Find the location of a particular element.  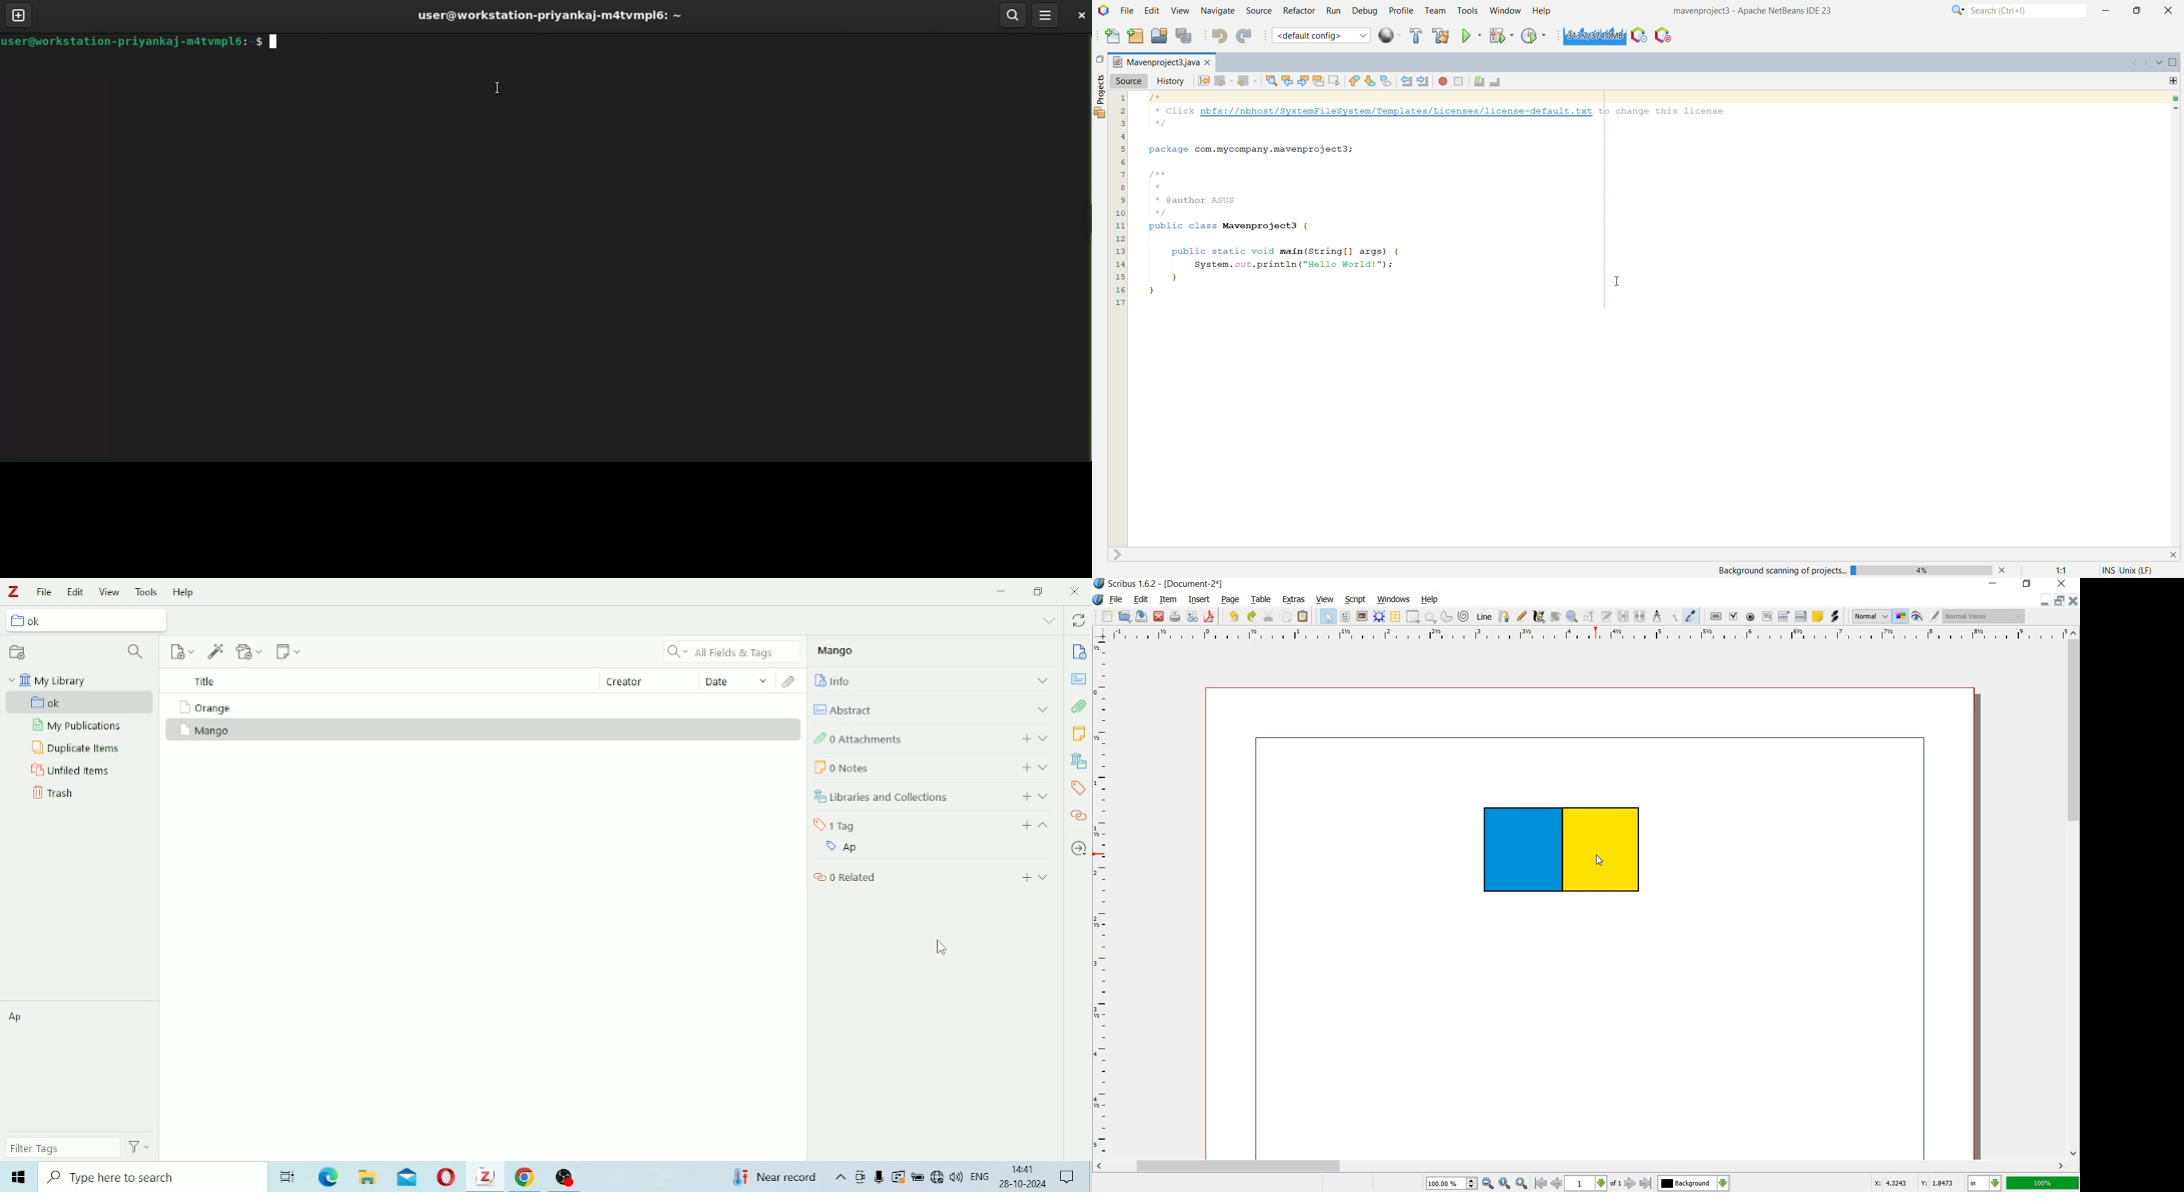

Show hidden icons is located at coordinates (841, 1178).